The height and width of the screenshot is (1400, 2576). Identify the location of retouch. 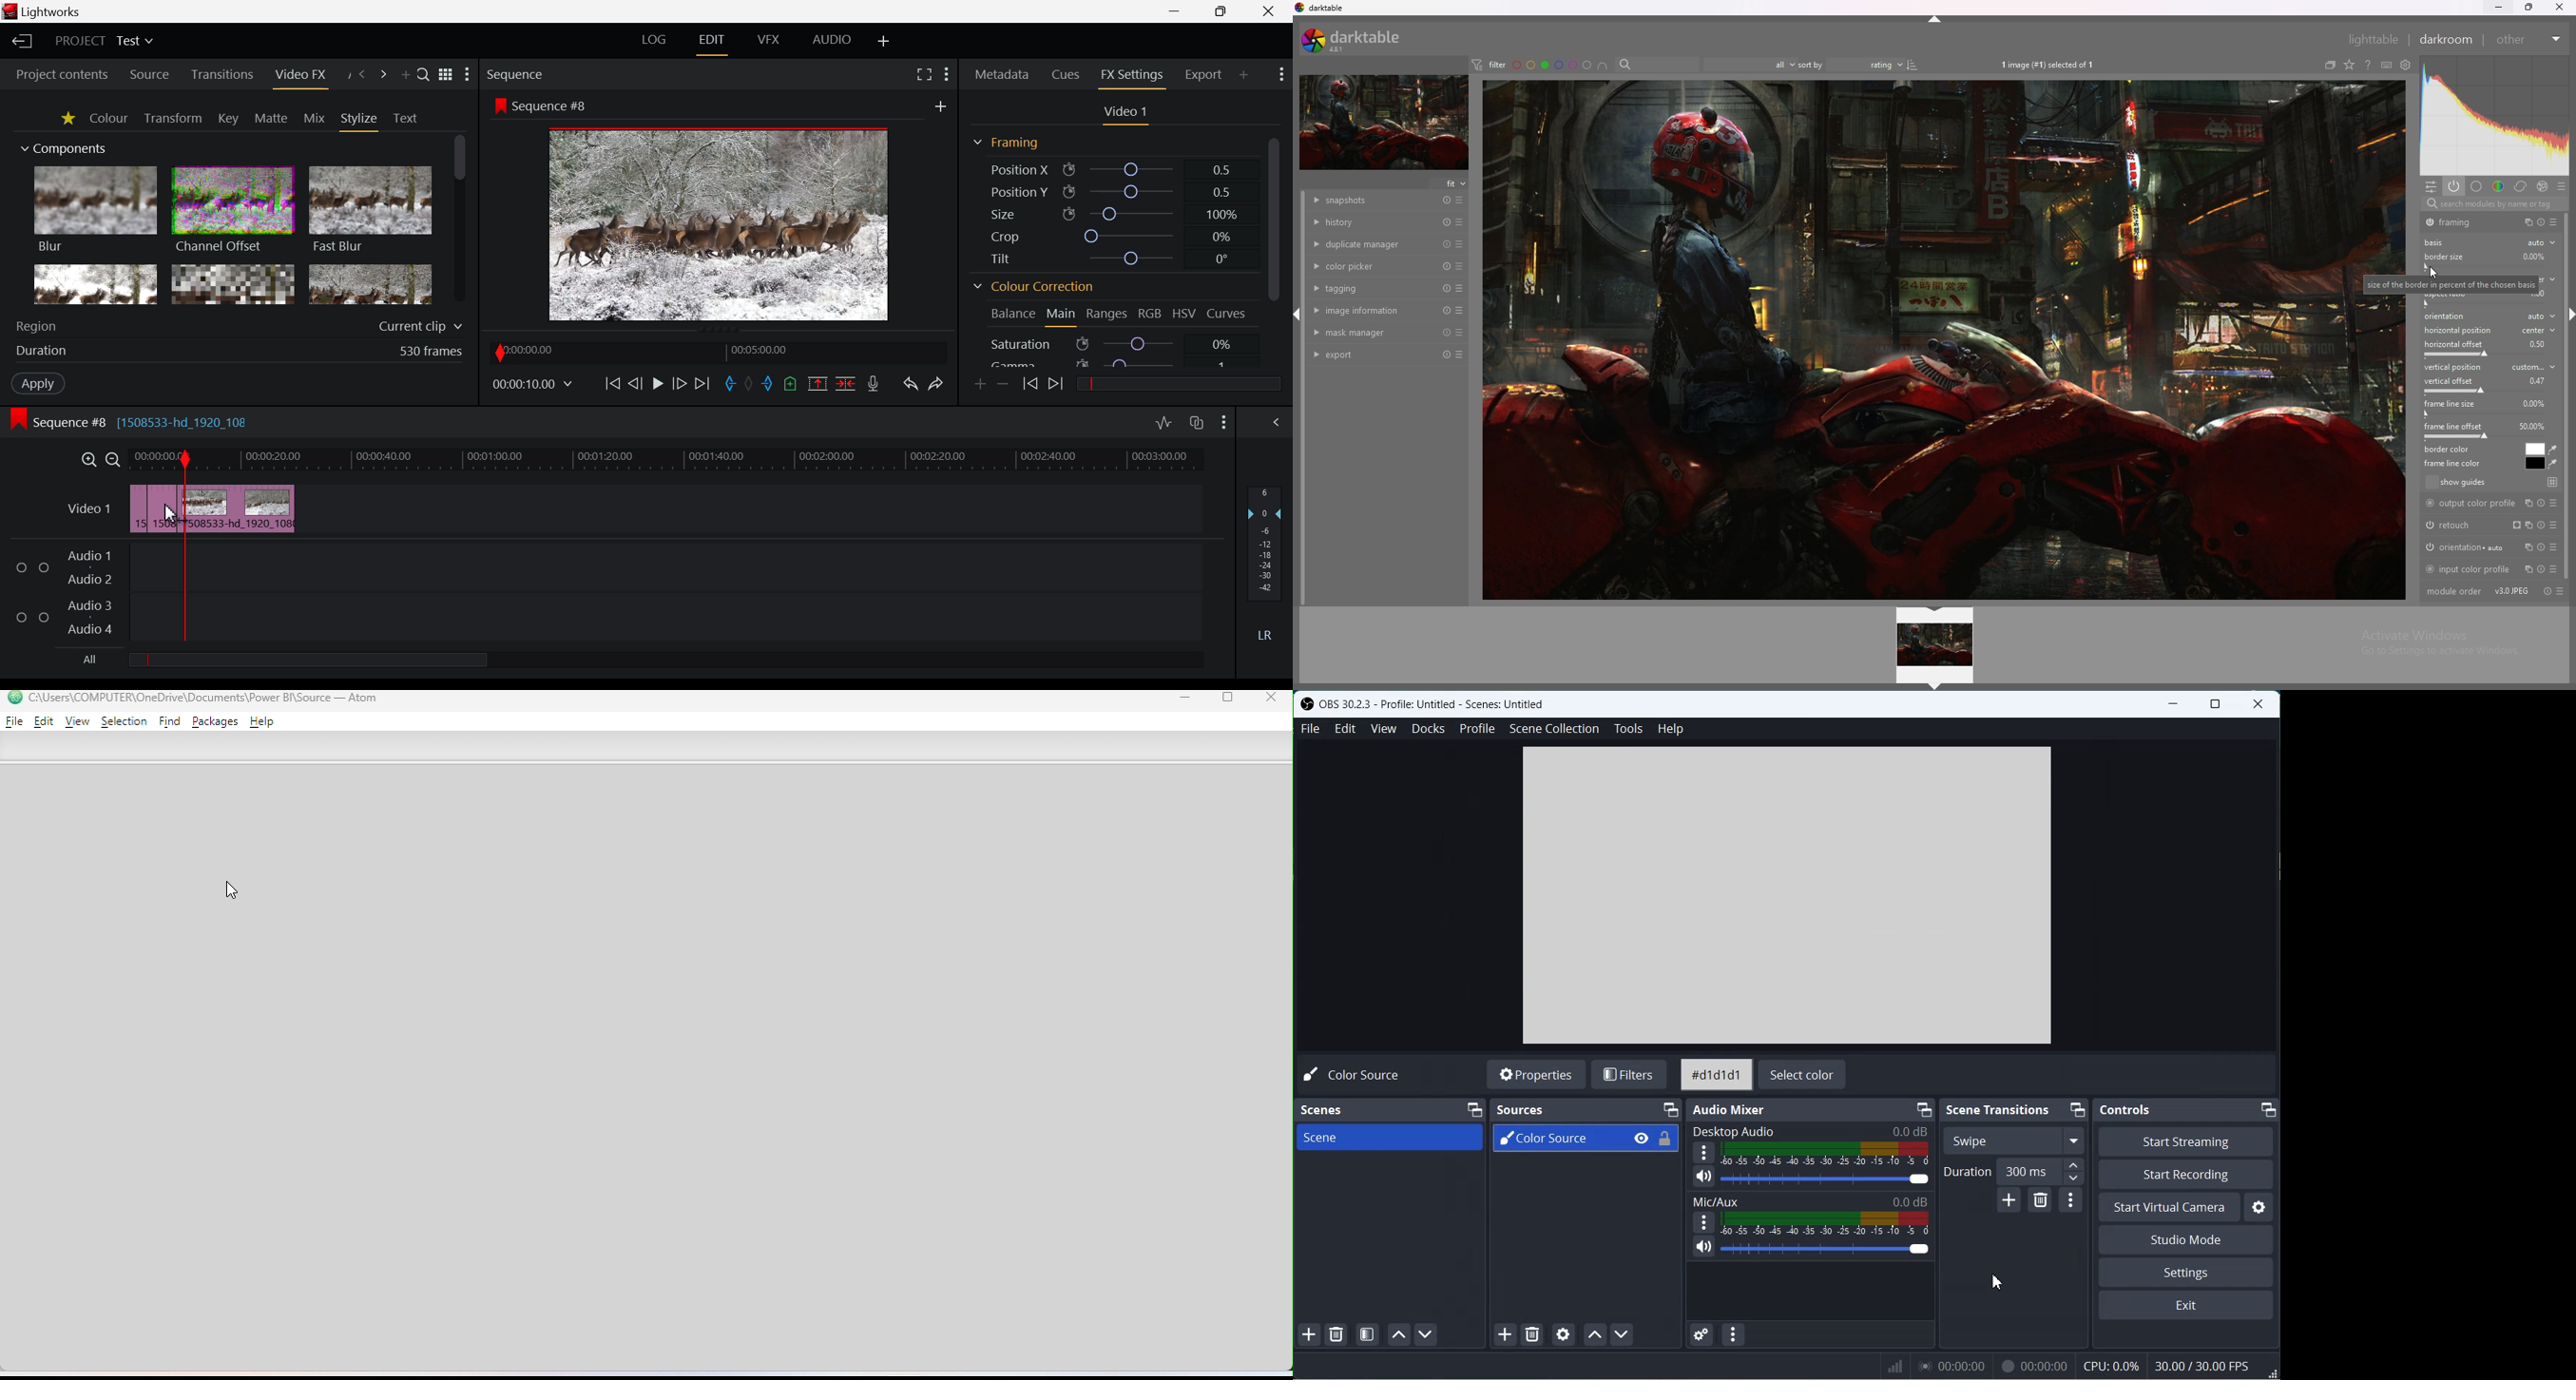
(2487, 524).